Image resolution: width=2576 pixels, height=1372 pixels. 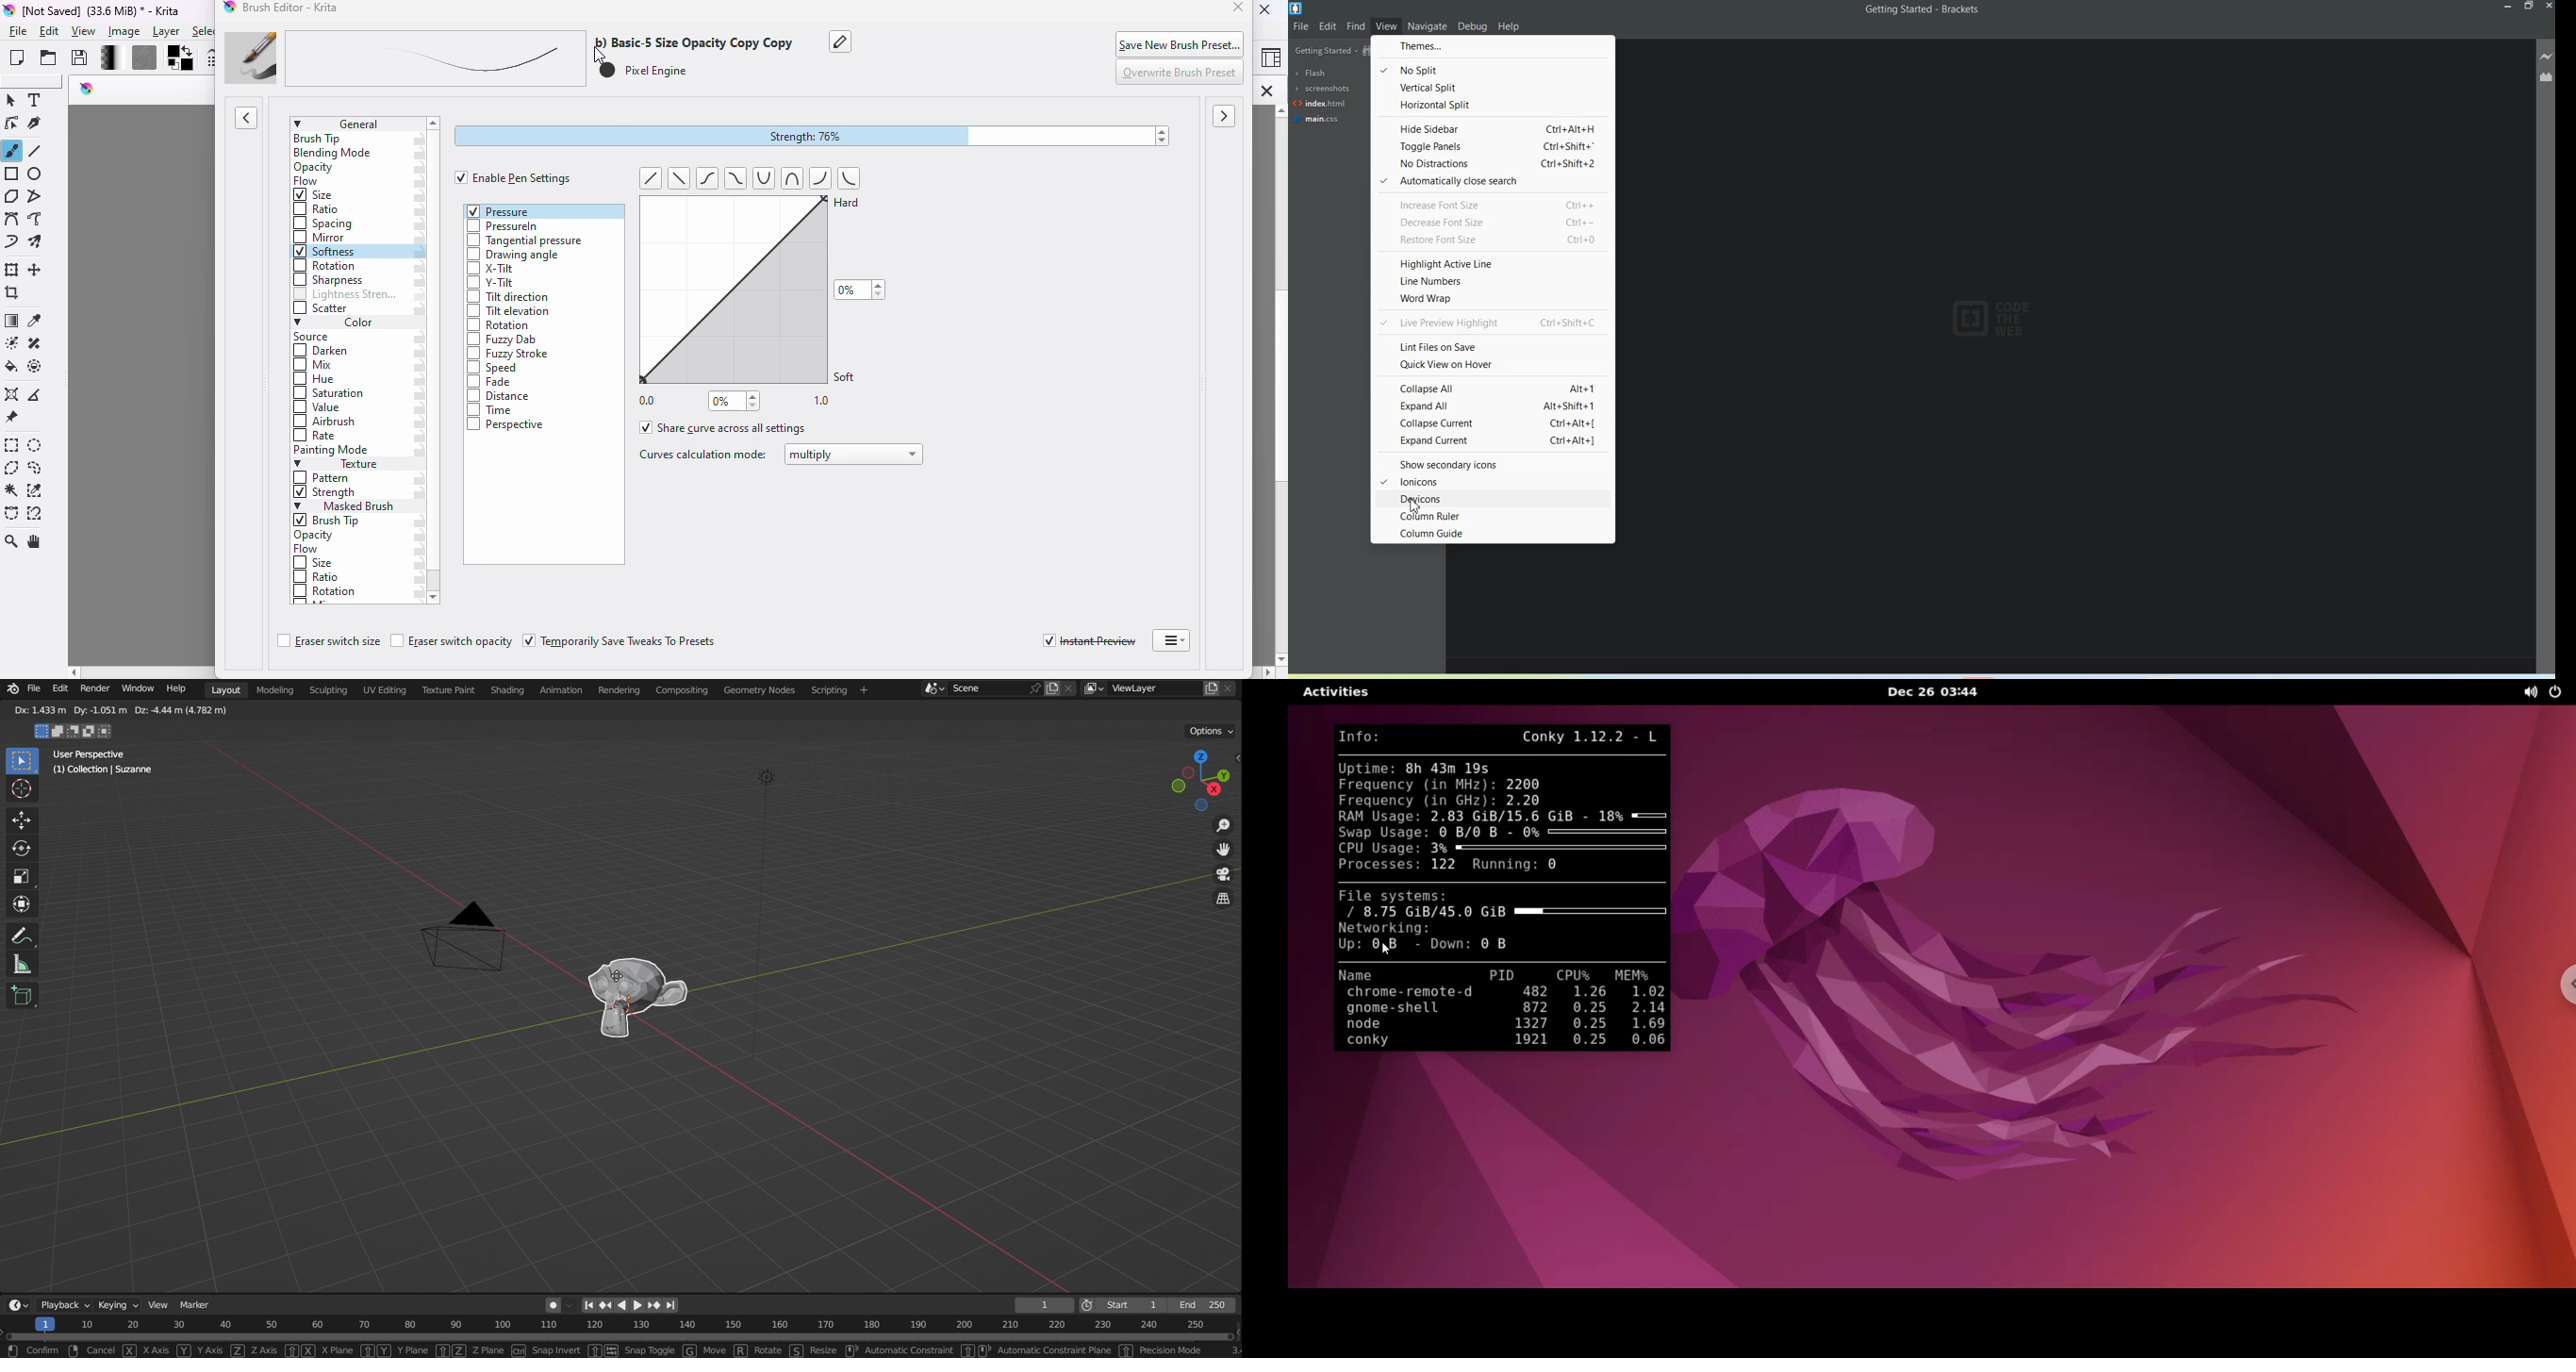 I want to click on Line Number, so click(x=1493, y=281).